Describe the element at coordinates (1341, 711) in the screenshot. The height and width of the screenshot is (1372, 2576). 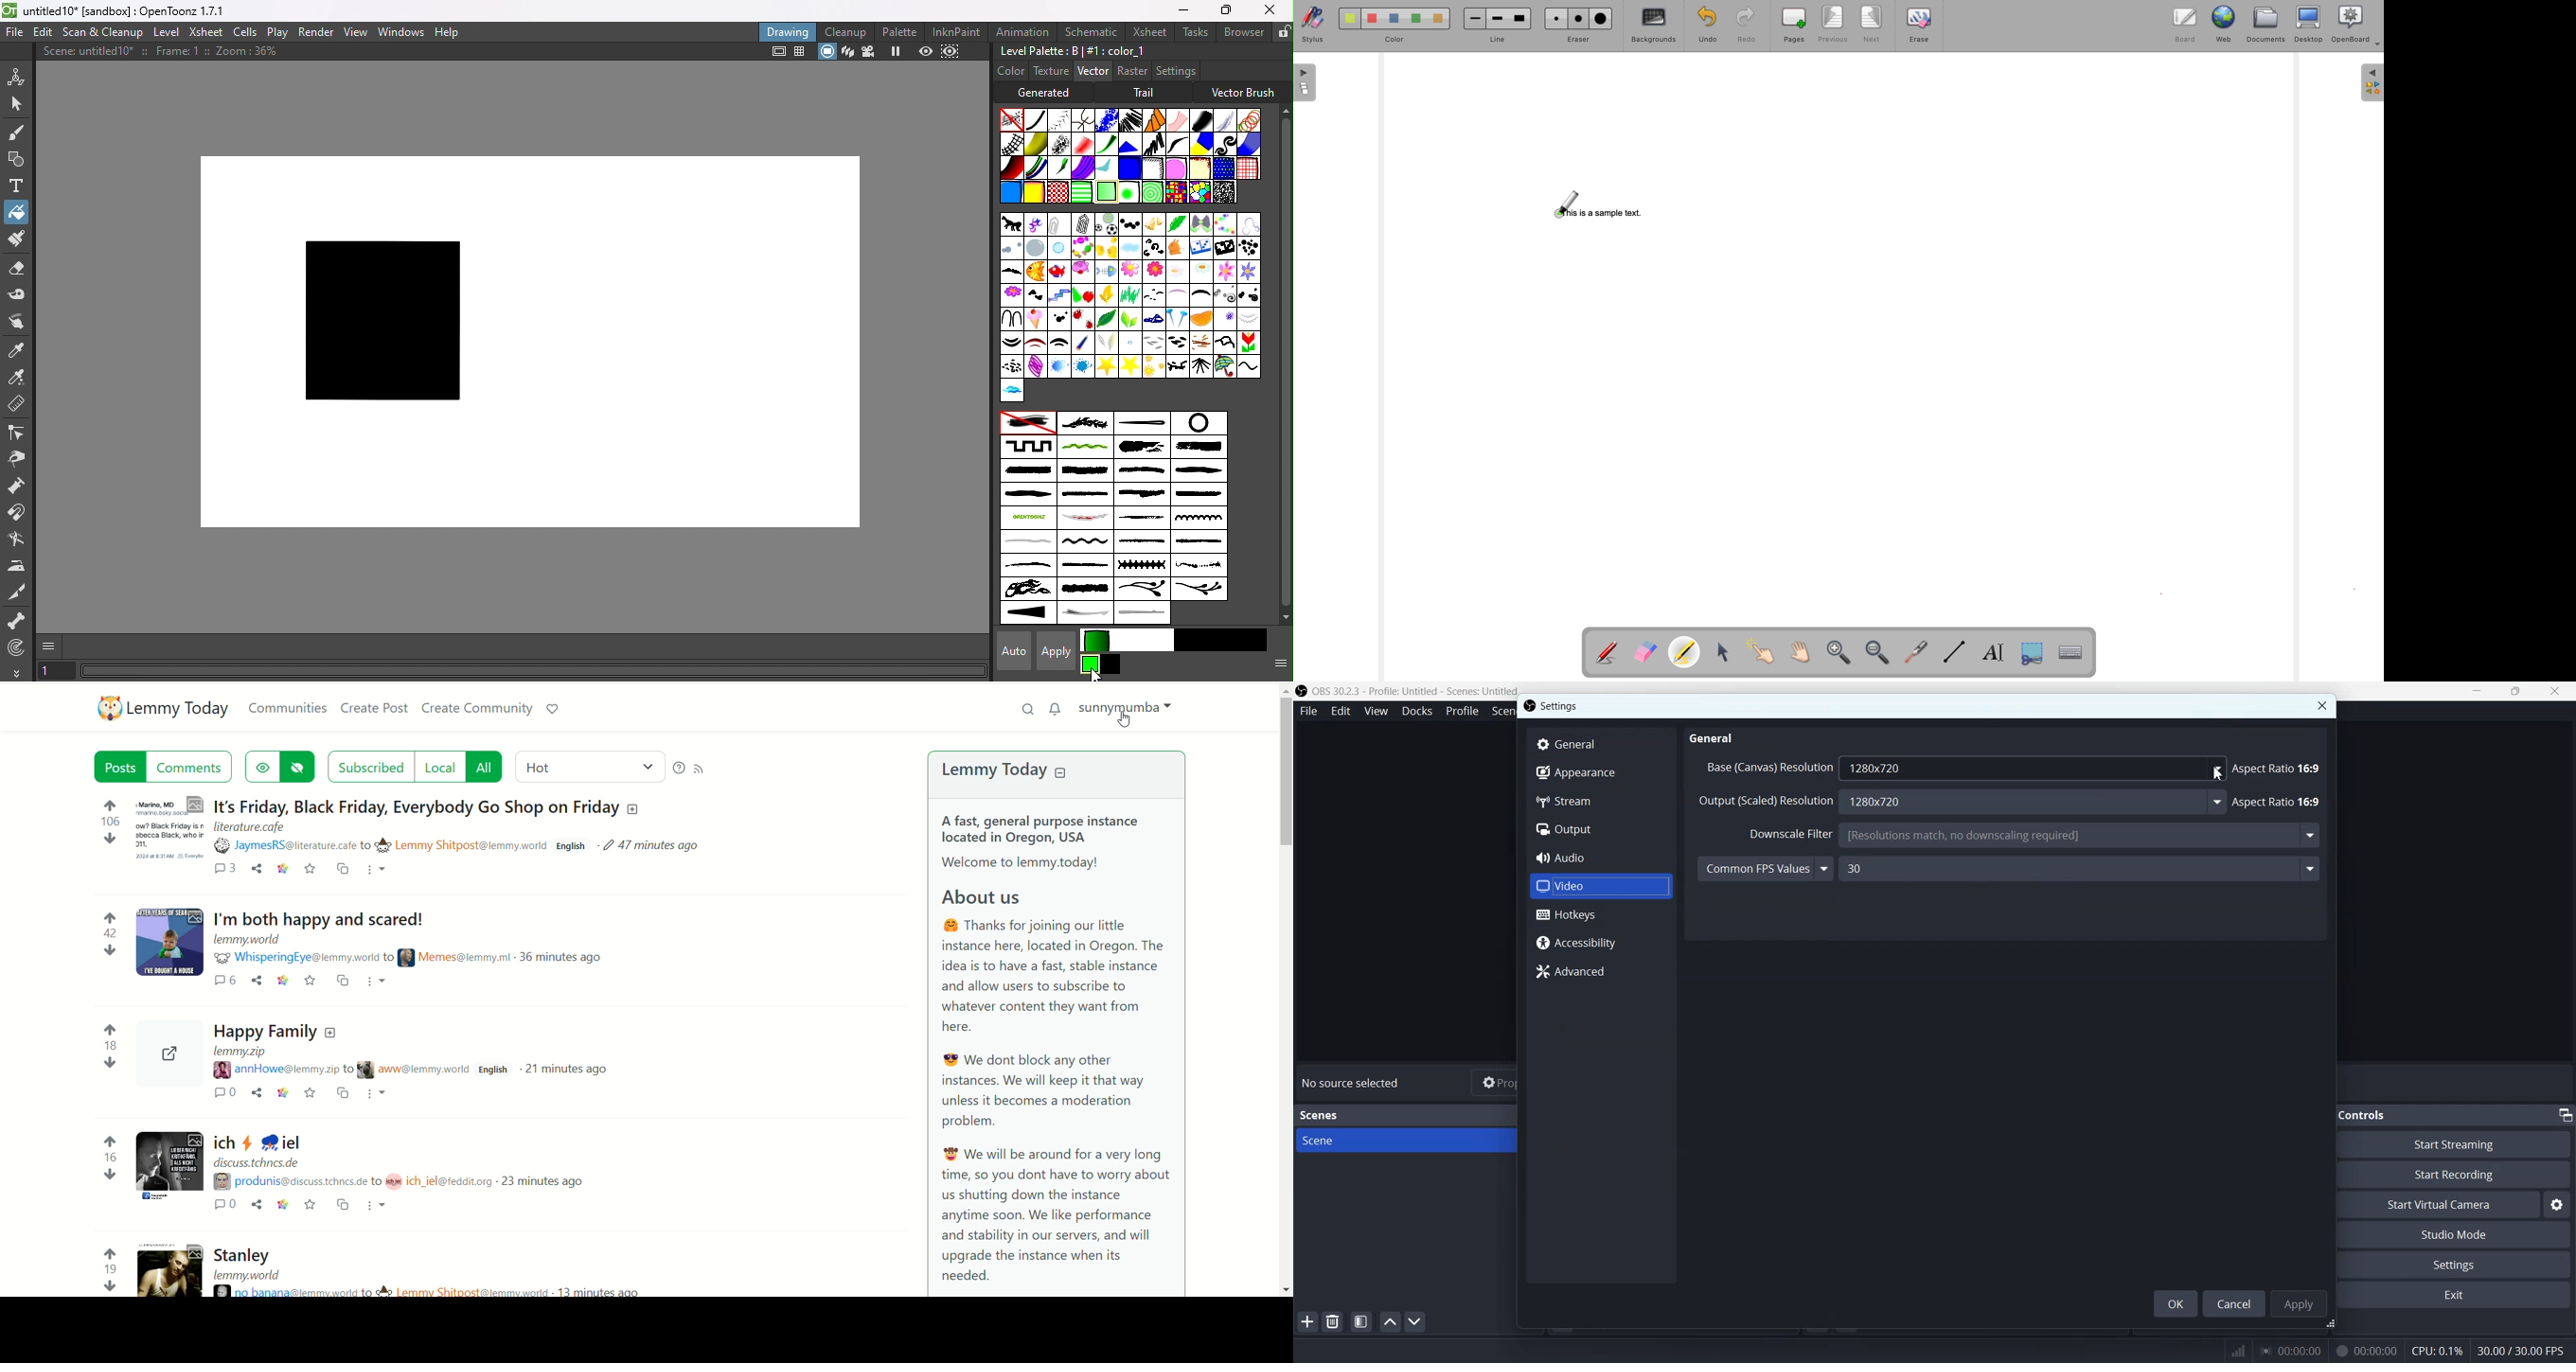
I see `Edit` at that location.